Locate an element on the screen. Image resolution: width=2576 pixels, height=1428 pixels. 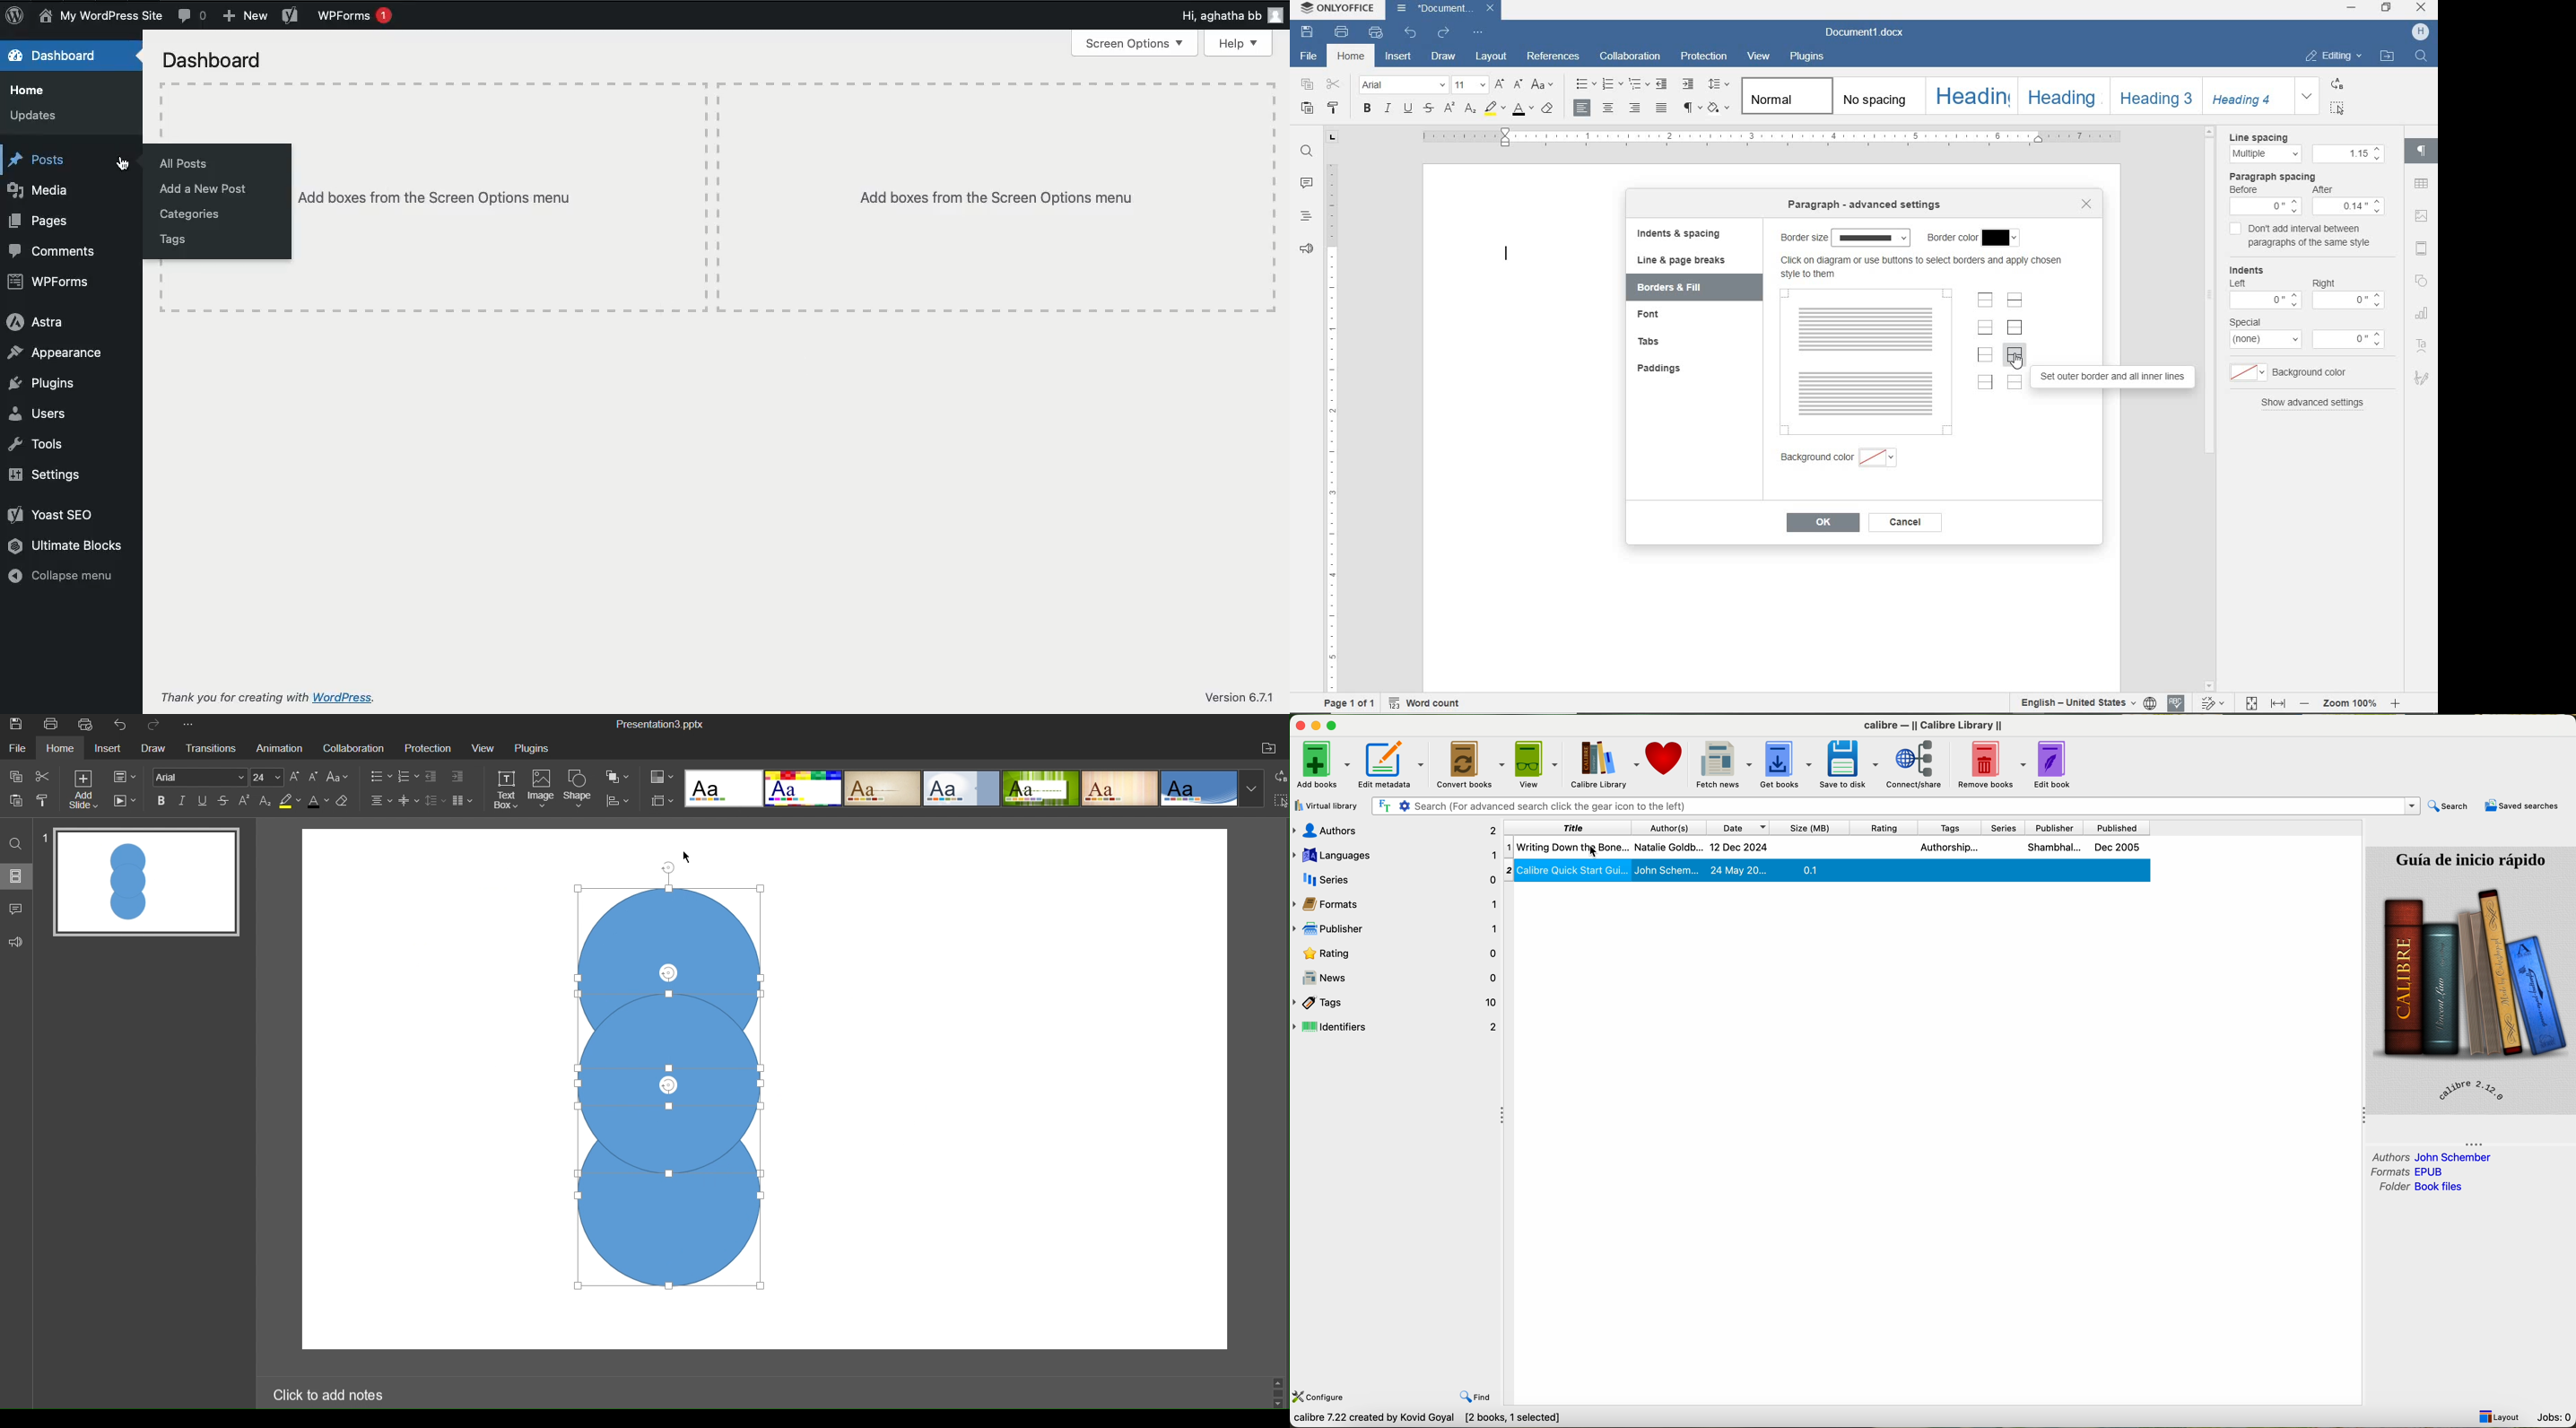
Arrange is located at coordinates (620, 779).